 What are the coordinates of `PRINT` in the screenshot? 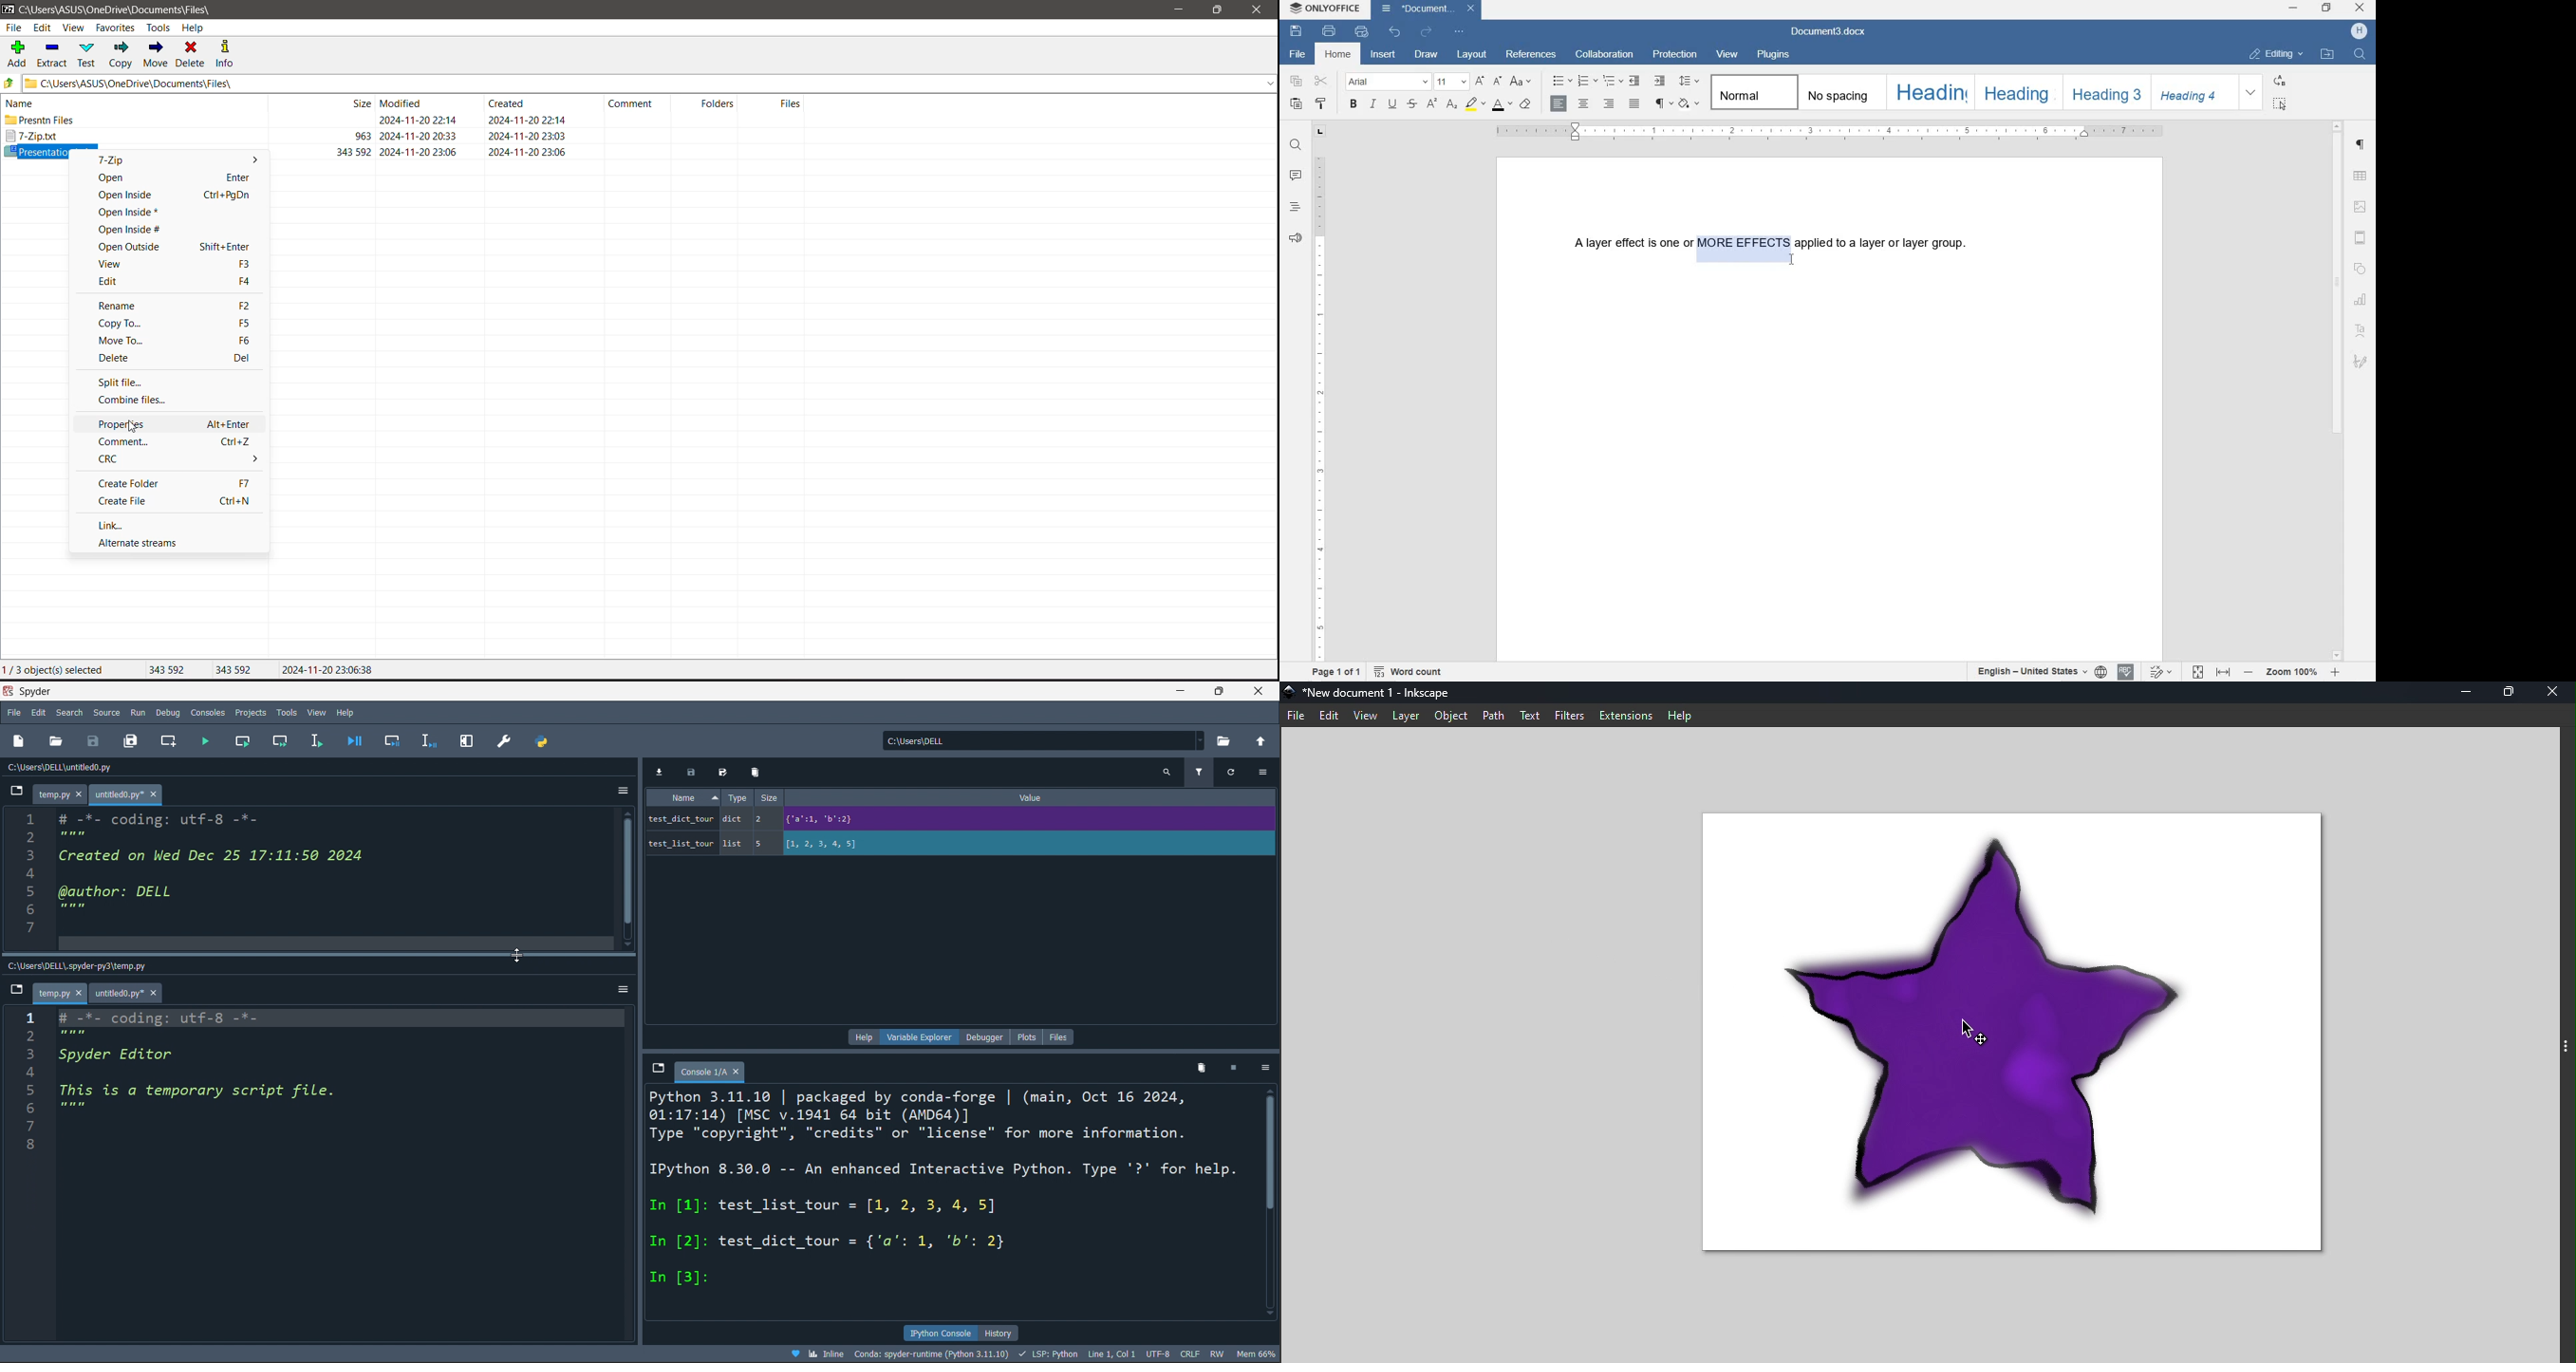 It's located at (1328, 31).